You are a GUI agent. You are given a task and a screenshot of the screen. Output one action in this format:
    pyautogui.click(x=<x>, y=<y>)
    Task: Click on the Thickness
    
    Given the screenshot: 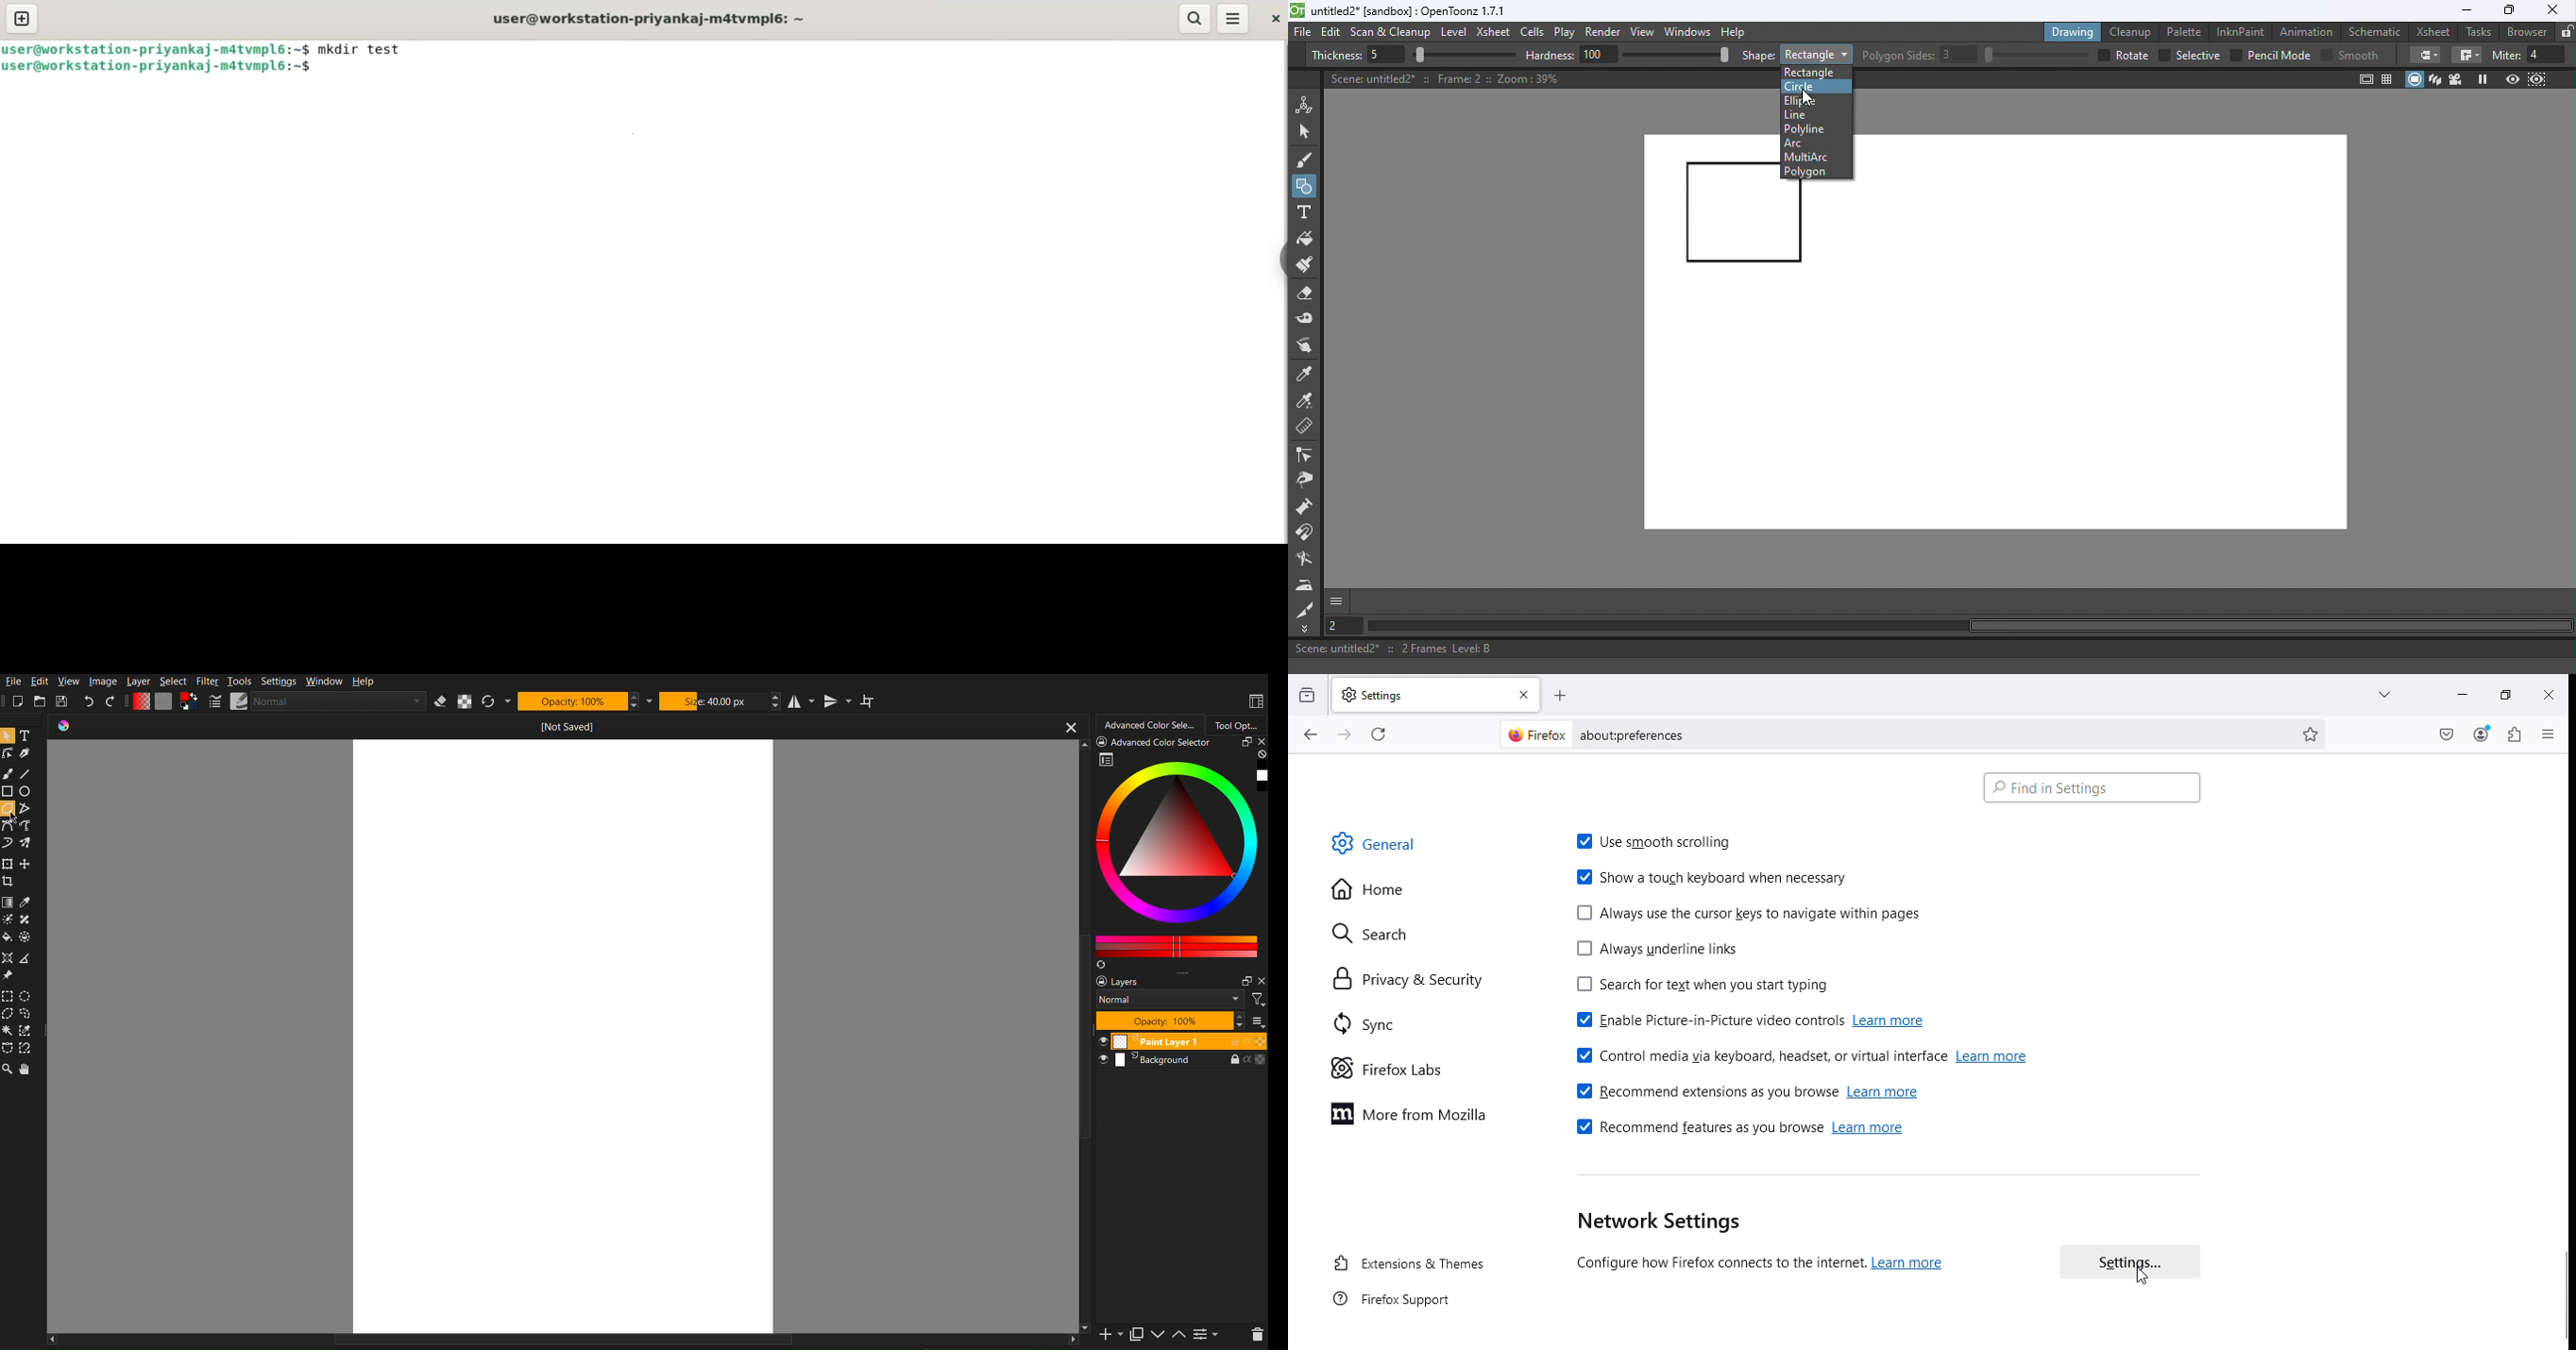 What is the action you would take?
    pyautogui.click(x=1336, y=56)
    